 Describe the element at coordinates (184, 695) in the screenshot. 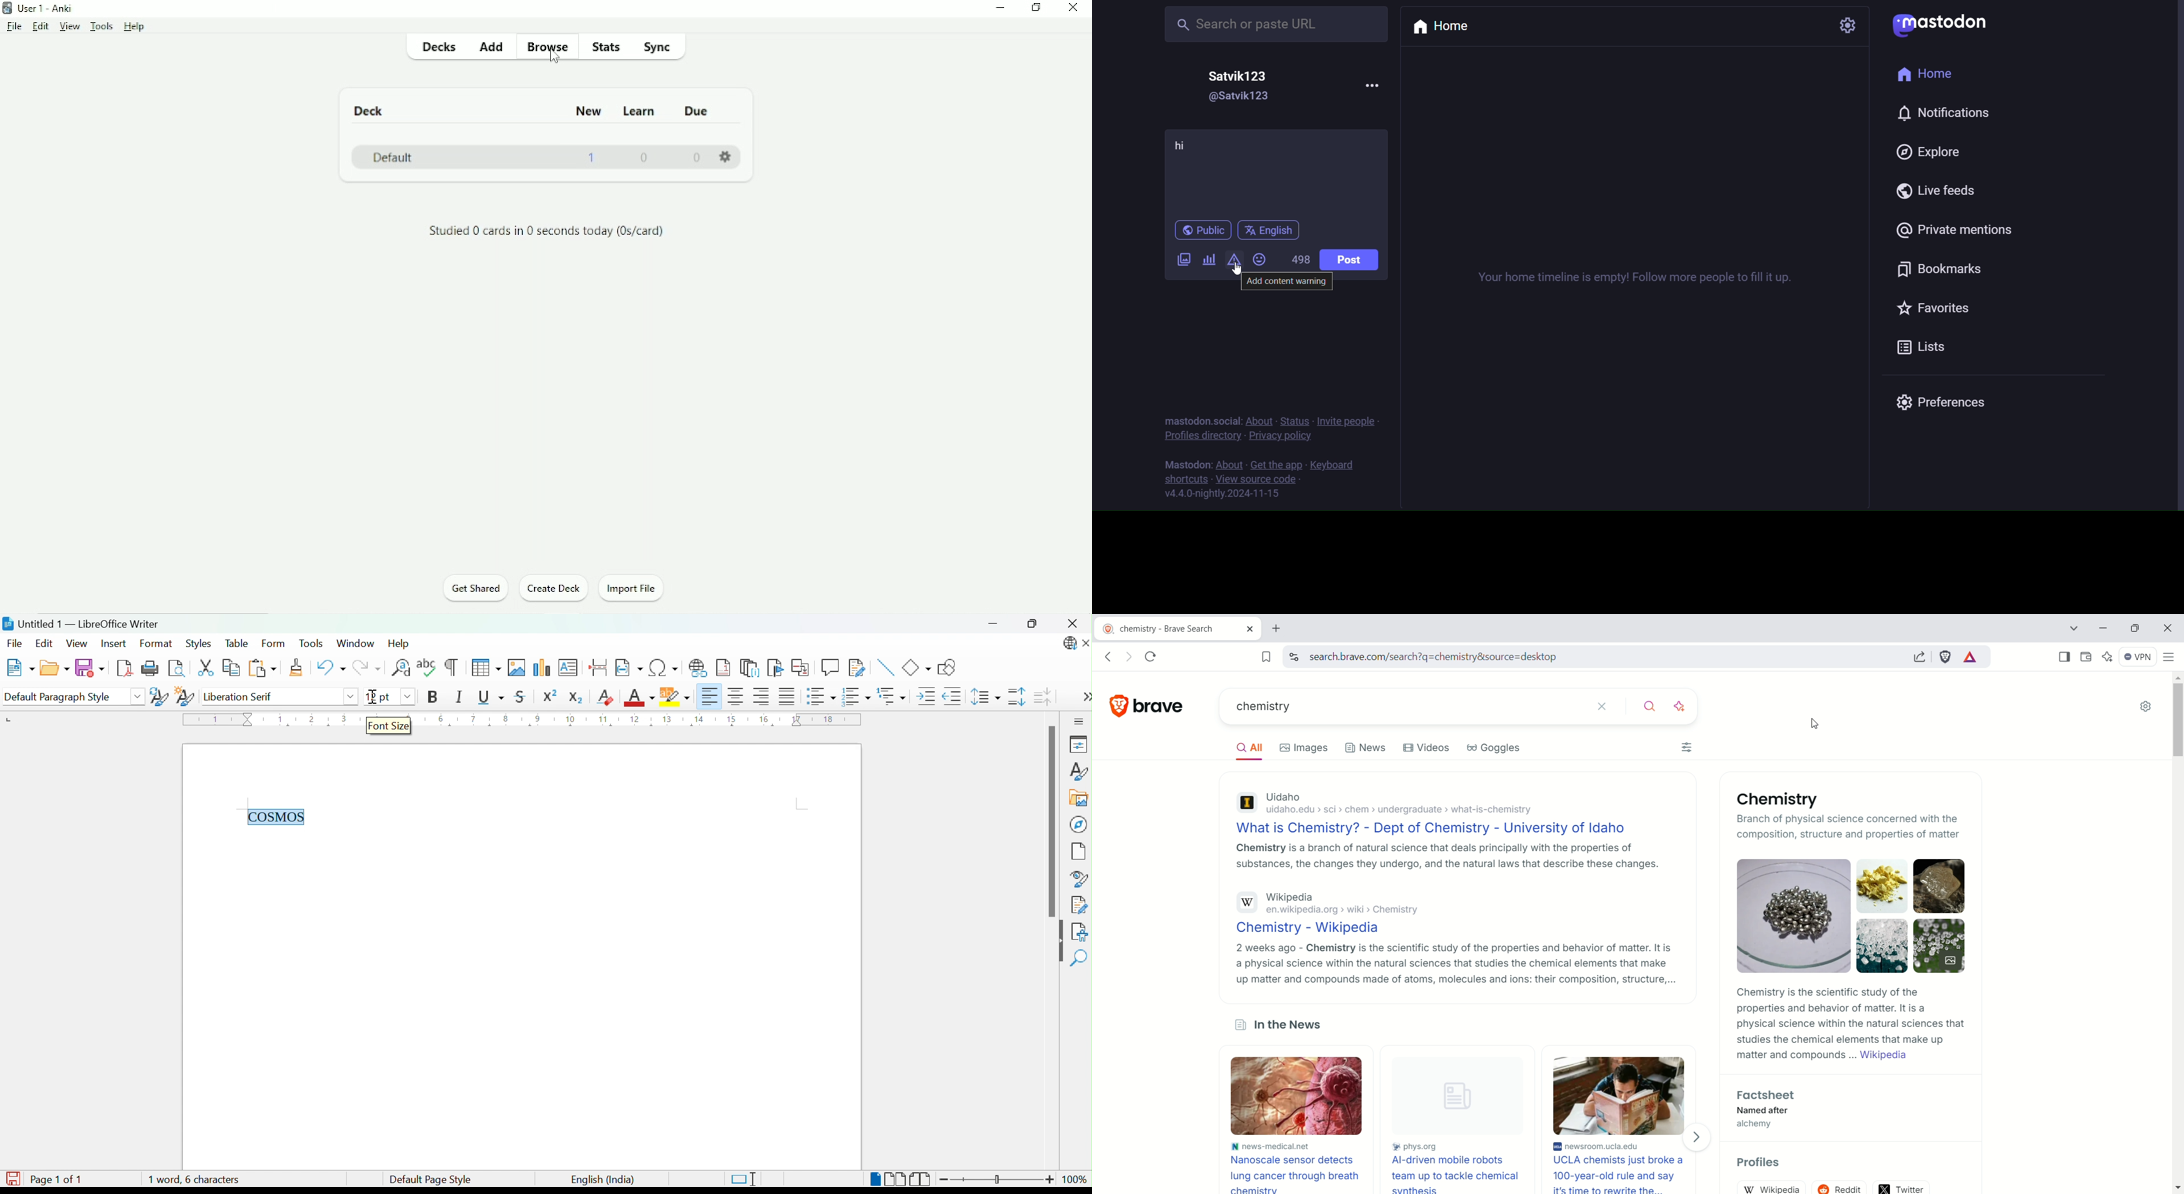

I see `New Style from Selection` at that location.